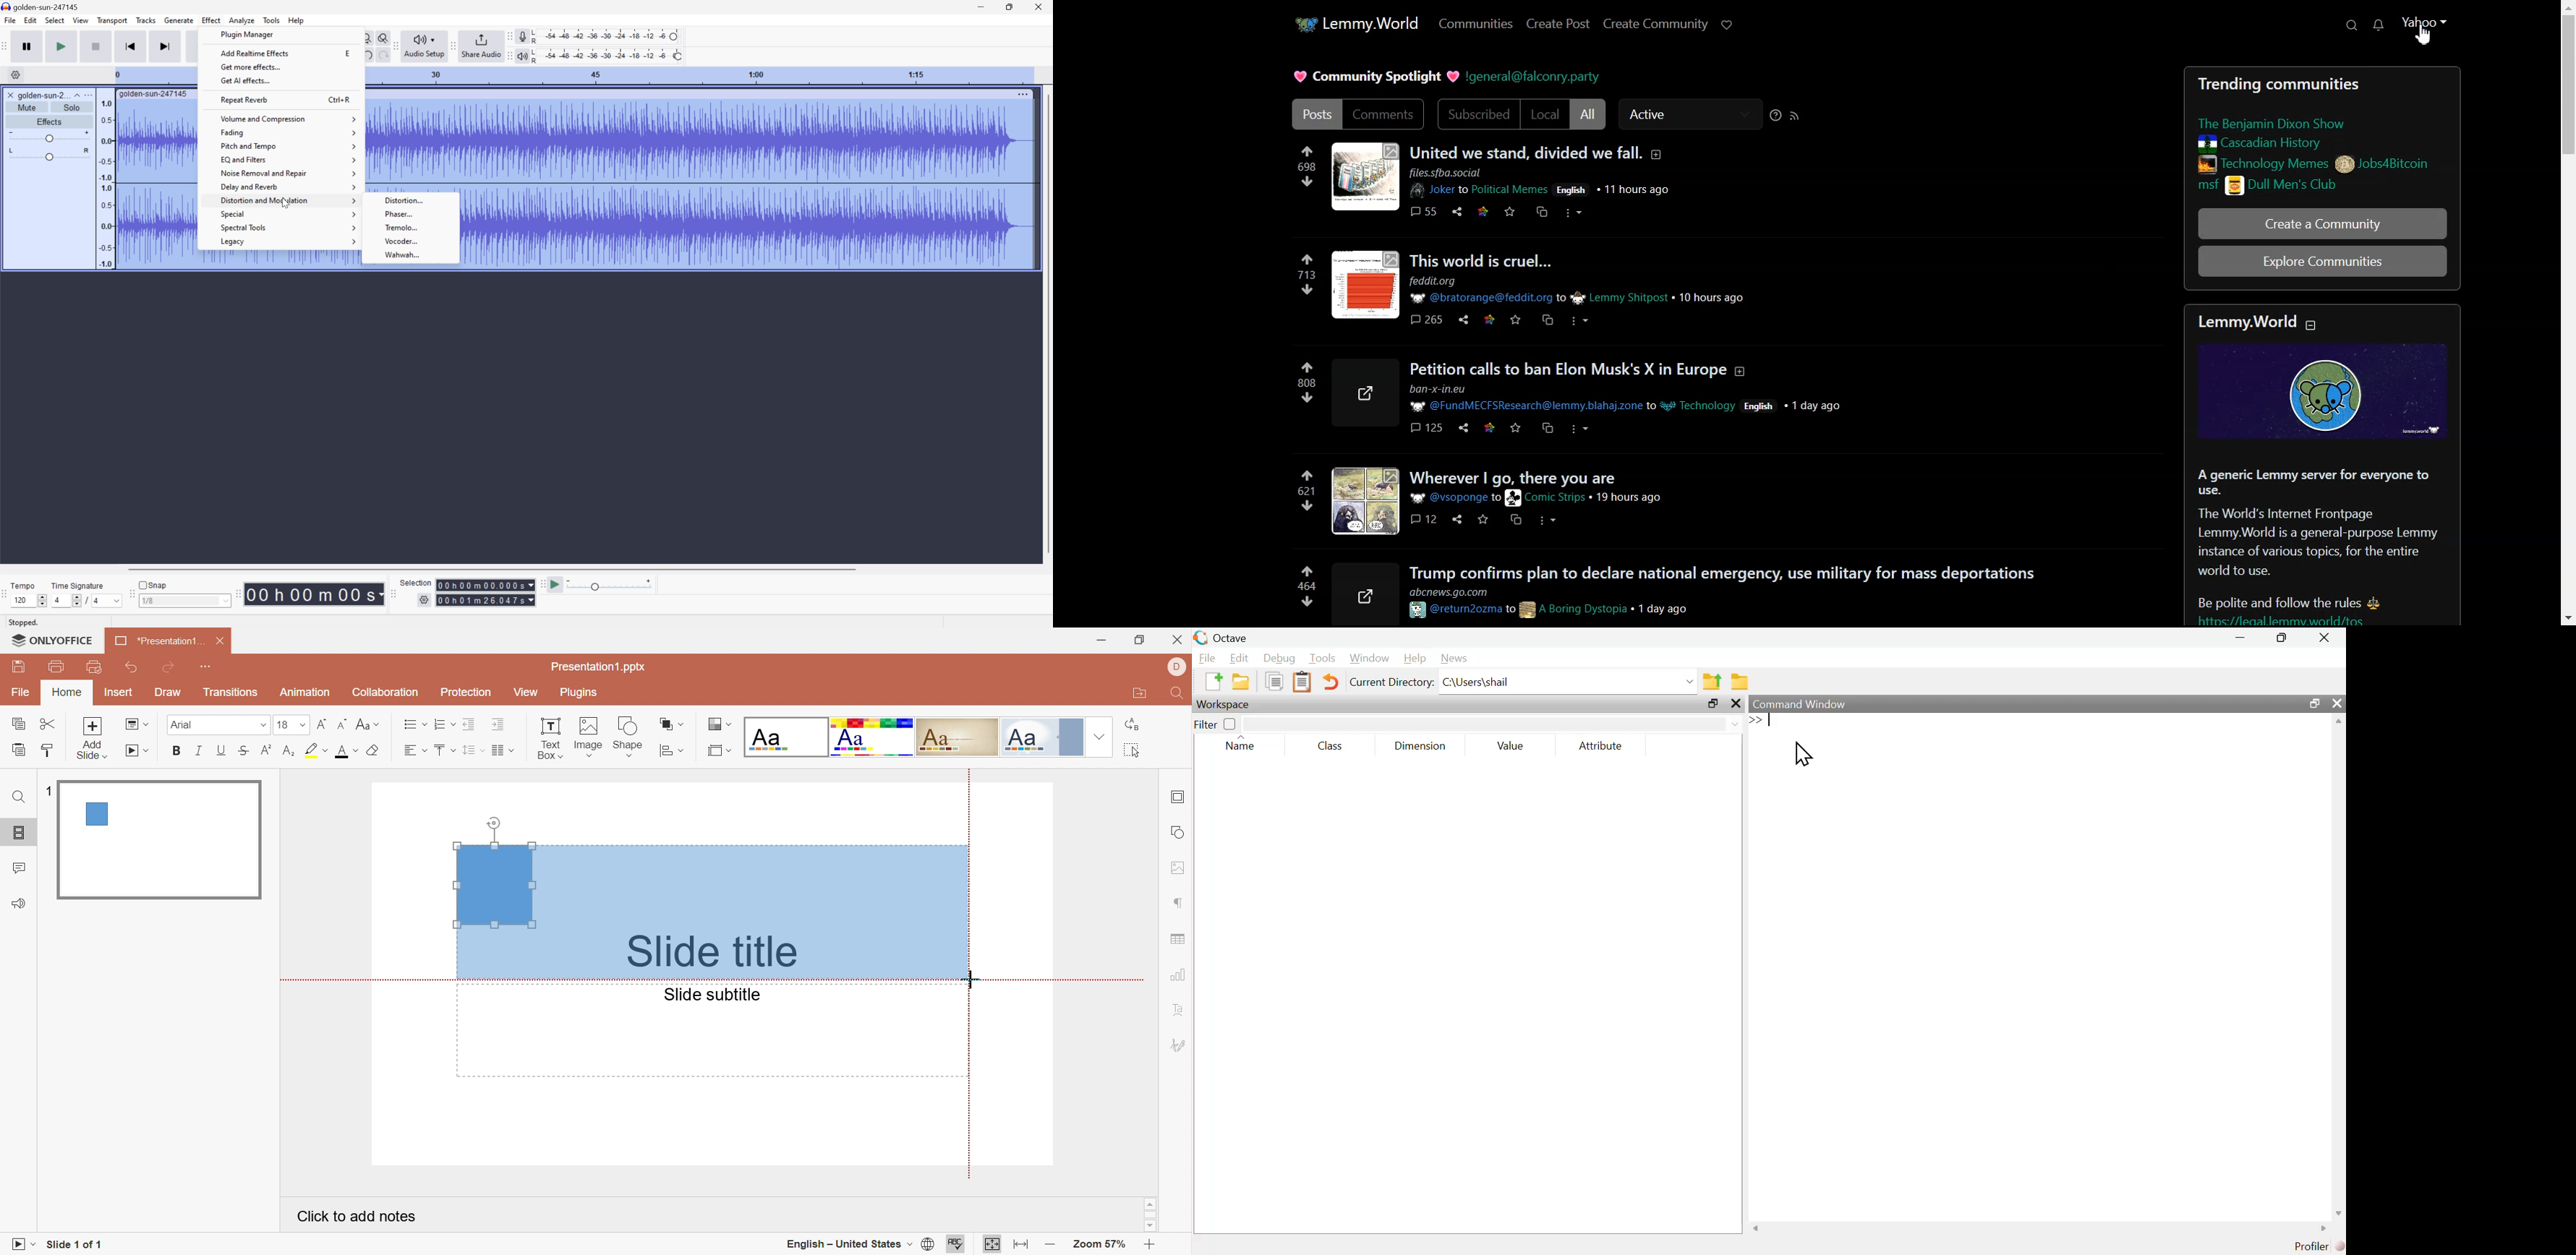  I want to click on Home Page, so click(1355, 24).